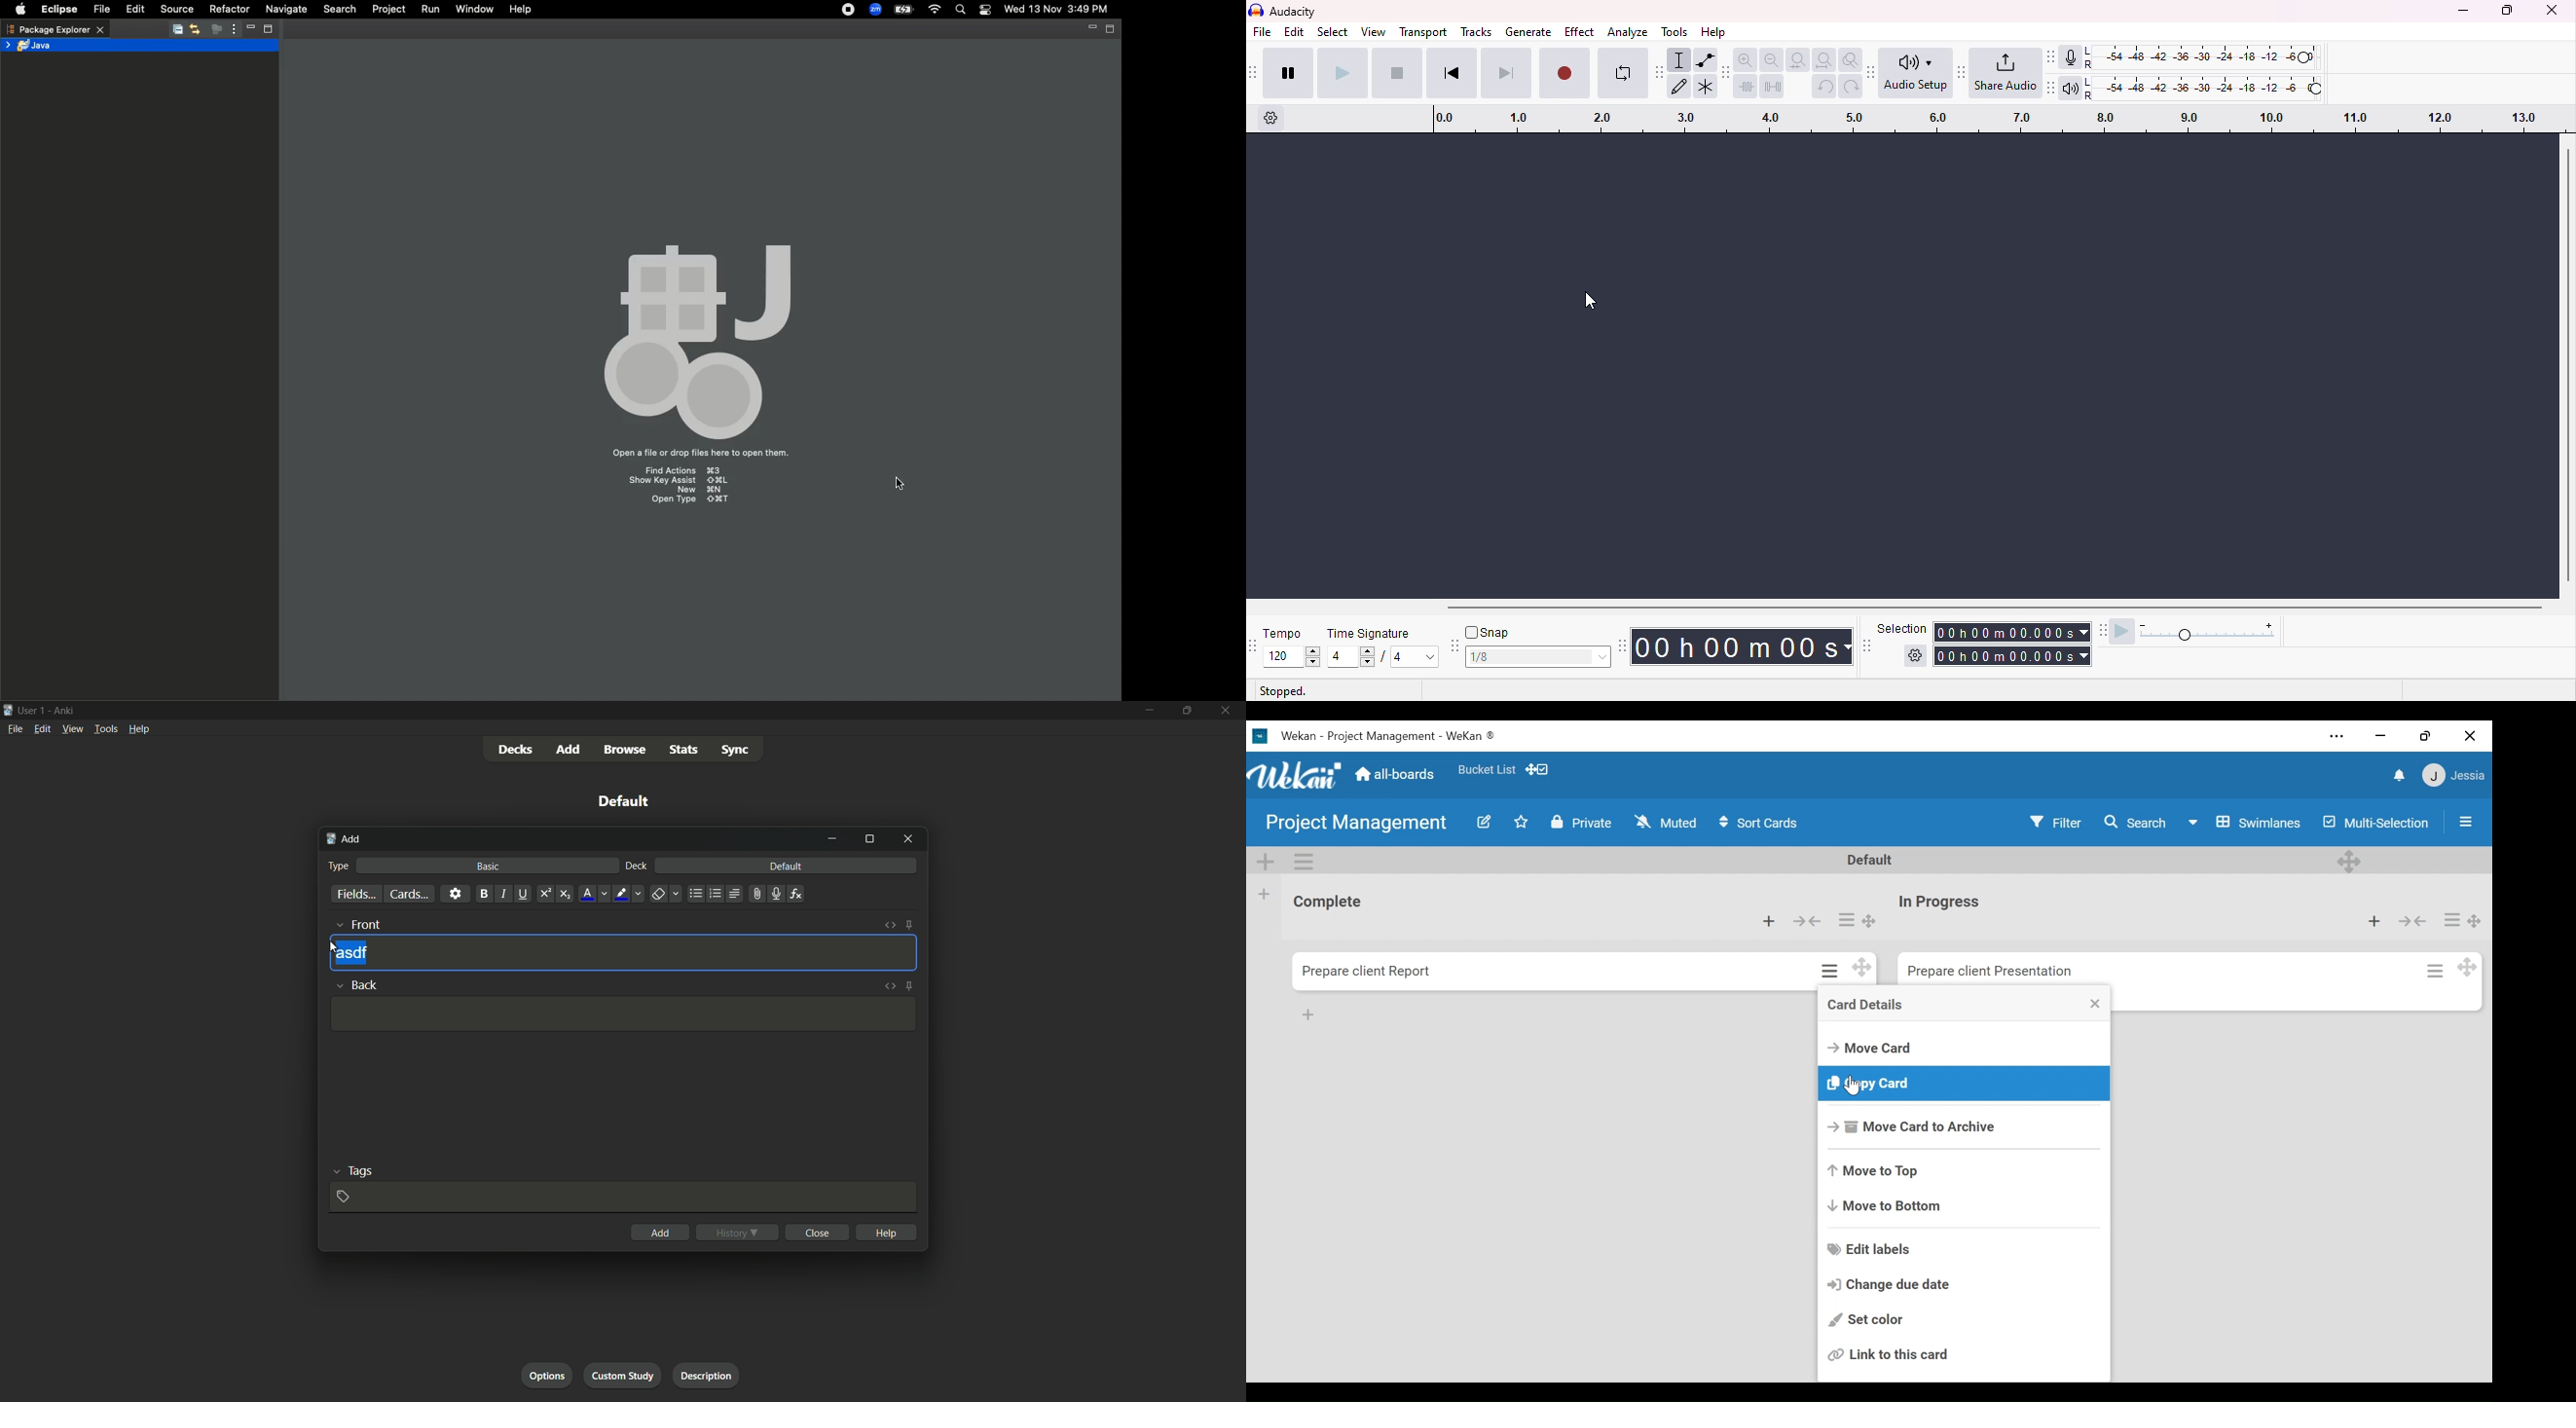 This screenshot has width=2576, height=1428. Describe the element at coordinates (1975, 607) in the screenshot. I see `horizontal scroll bar` at that location.